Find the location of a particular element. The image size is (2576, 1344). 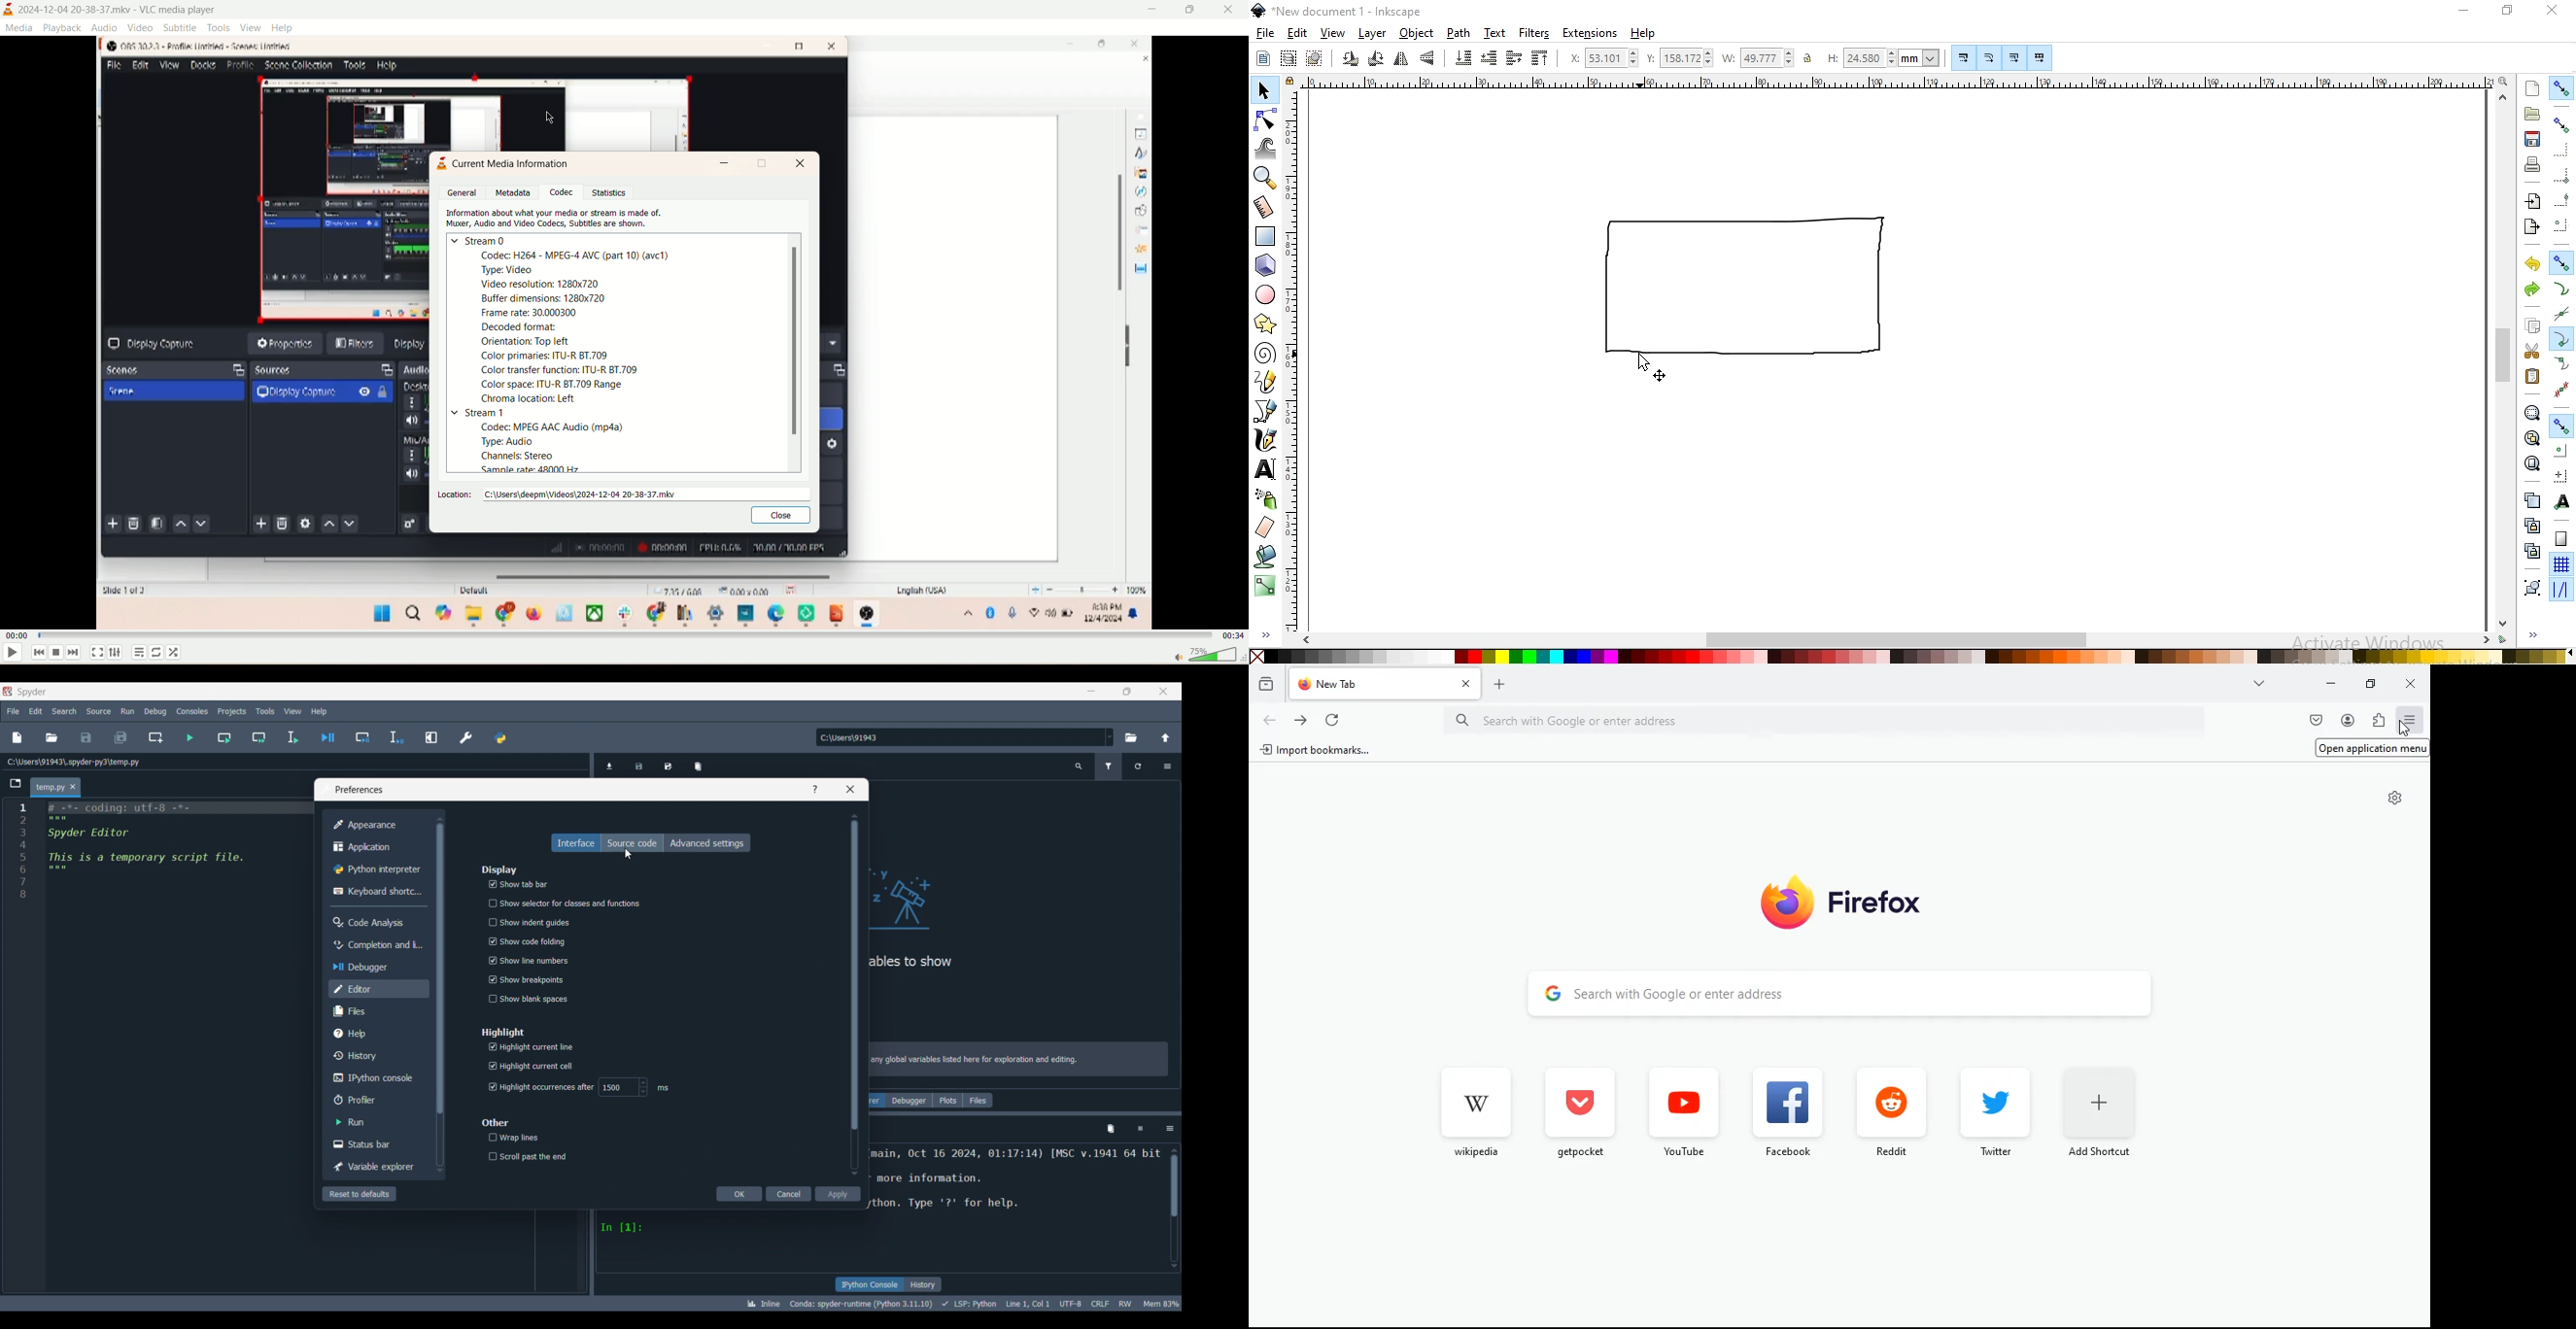

facebook is located at coordinates (1792, 1118).